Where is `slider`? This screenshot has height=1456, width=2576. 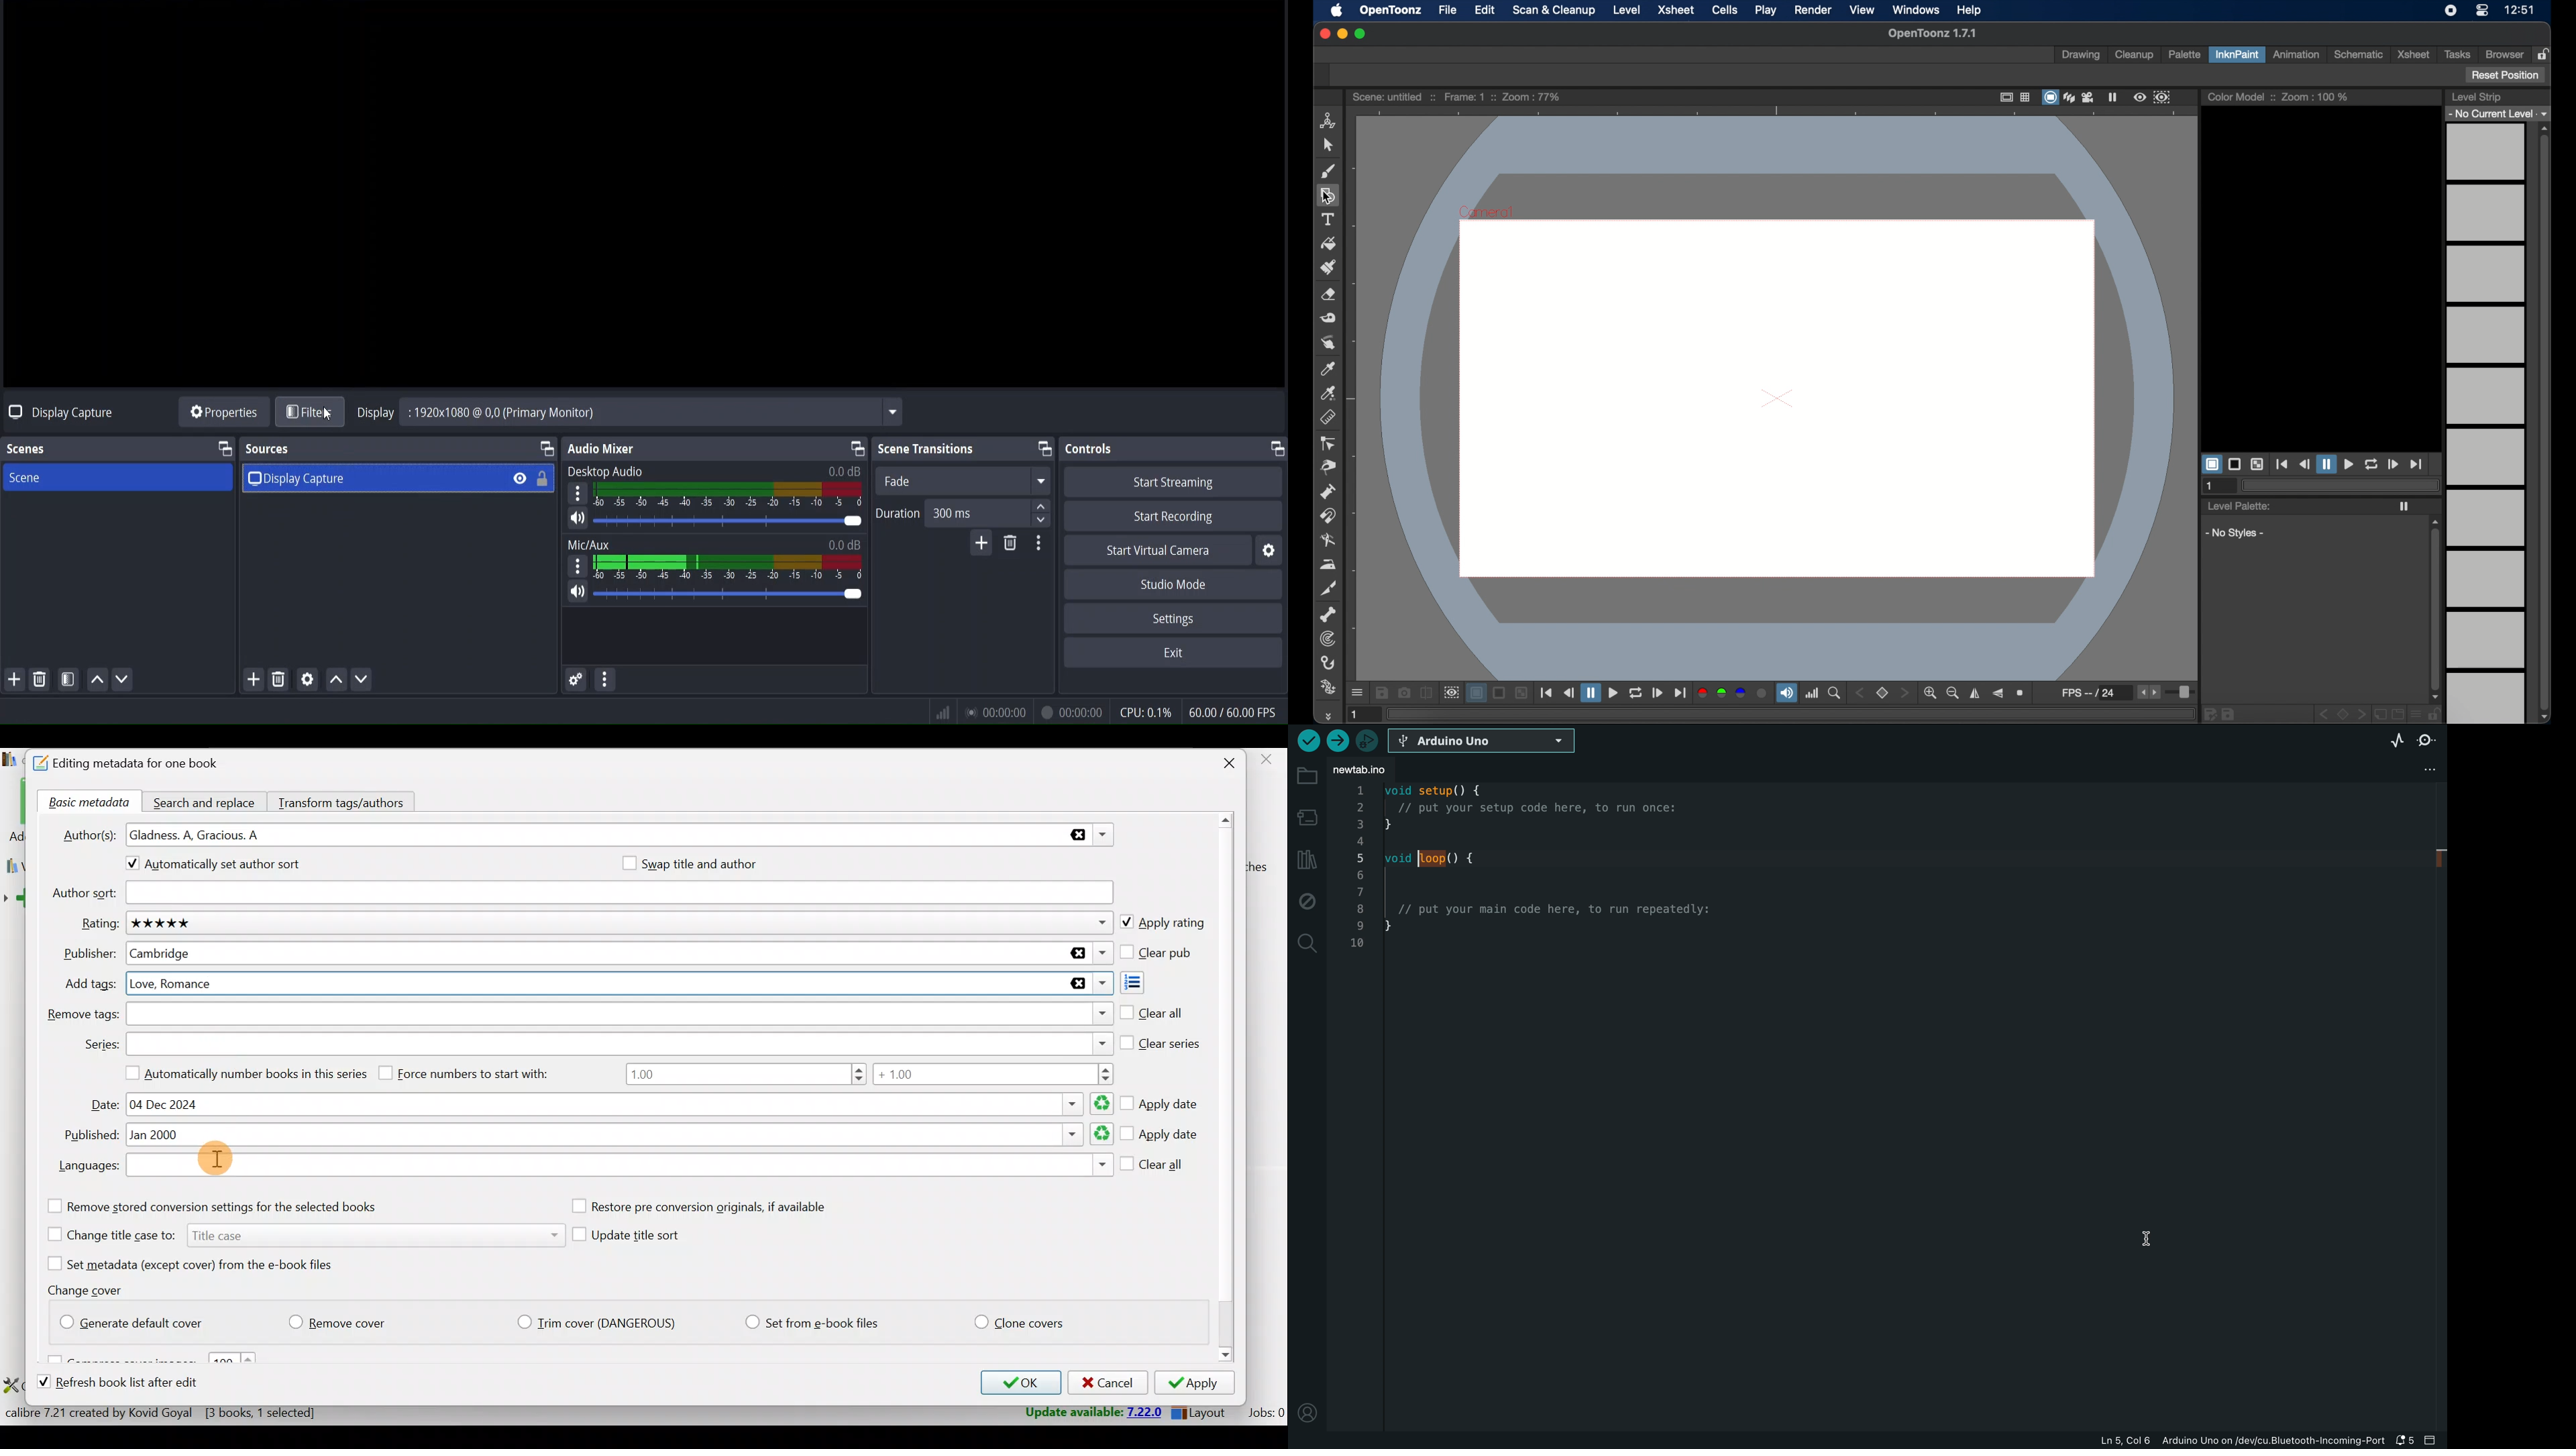 slider is located at coordinates (2182, 694).